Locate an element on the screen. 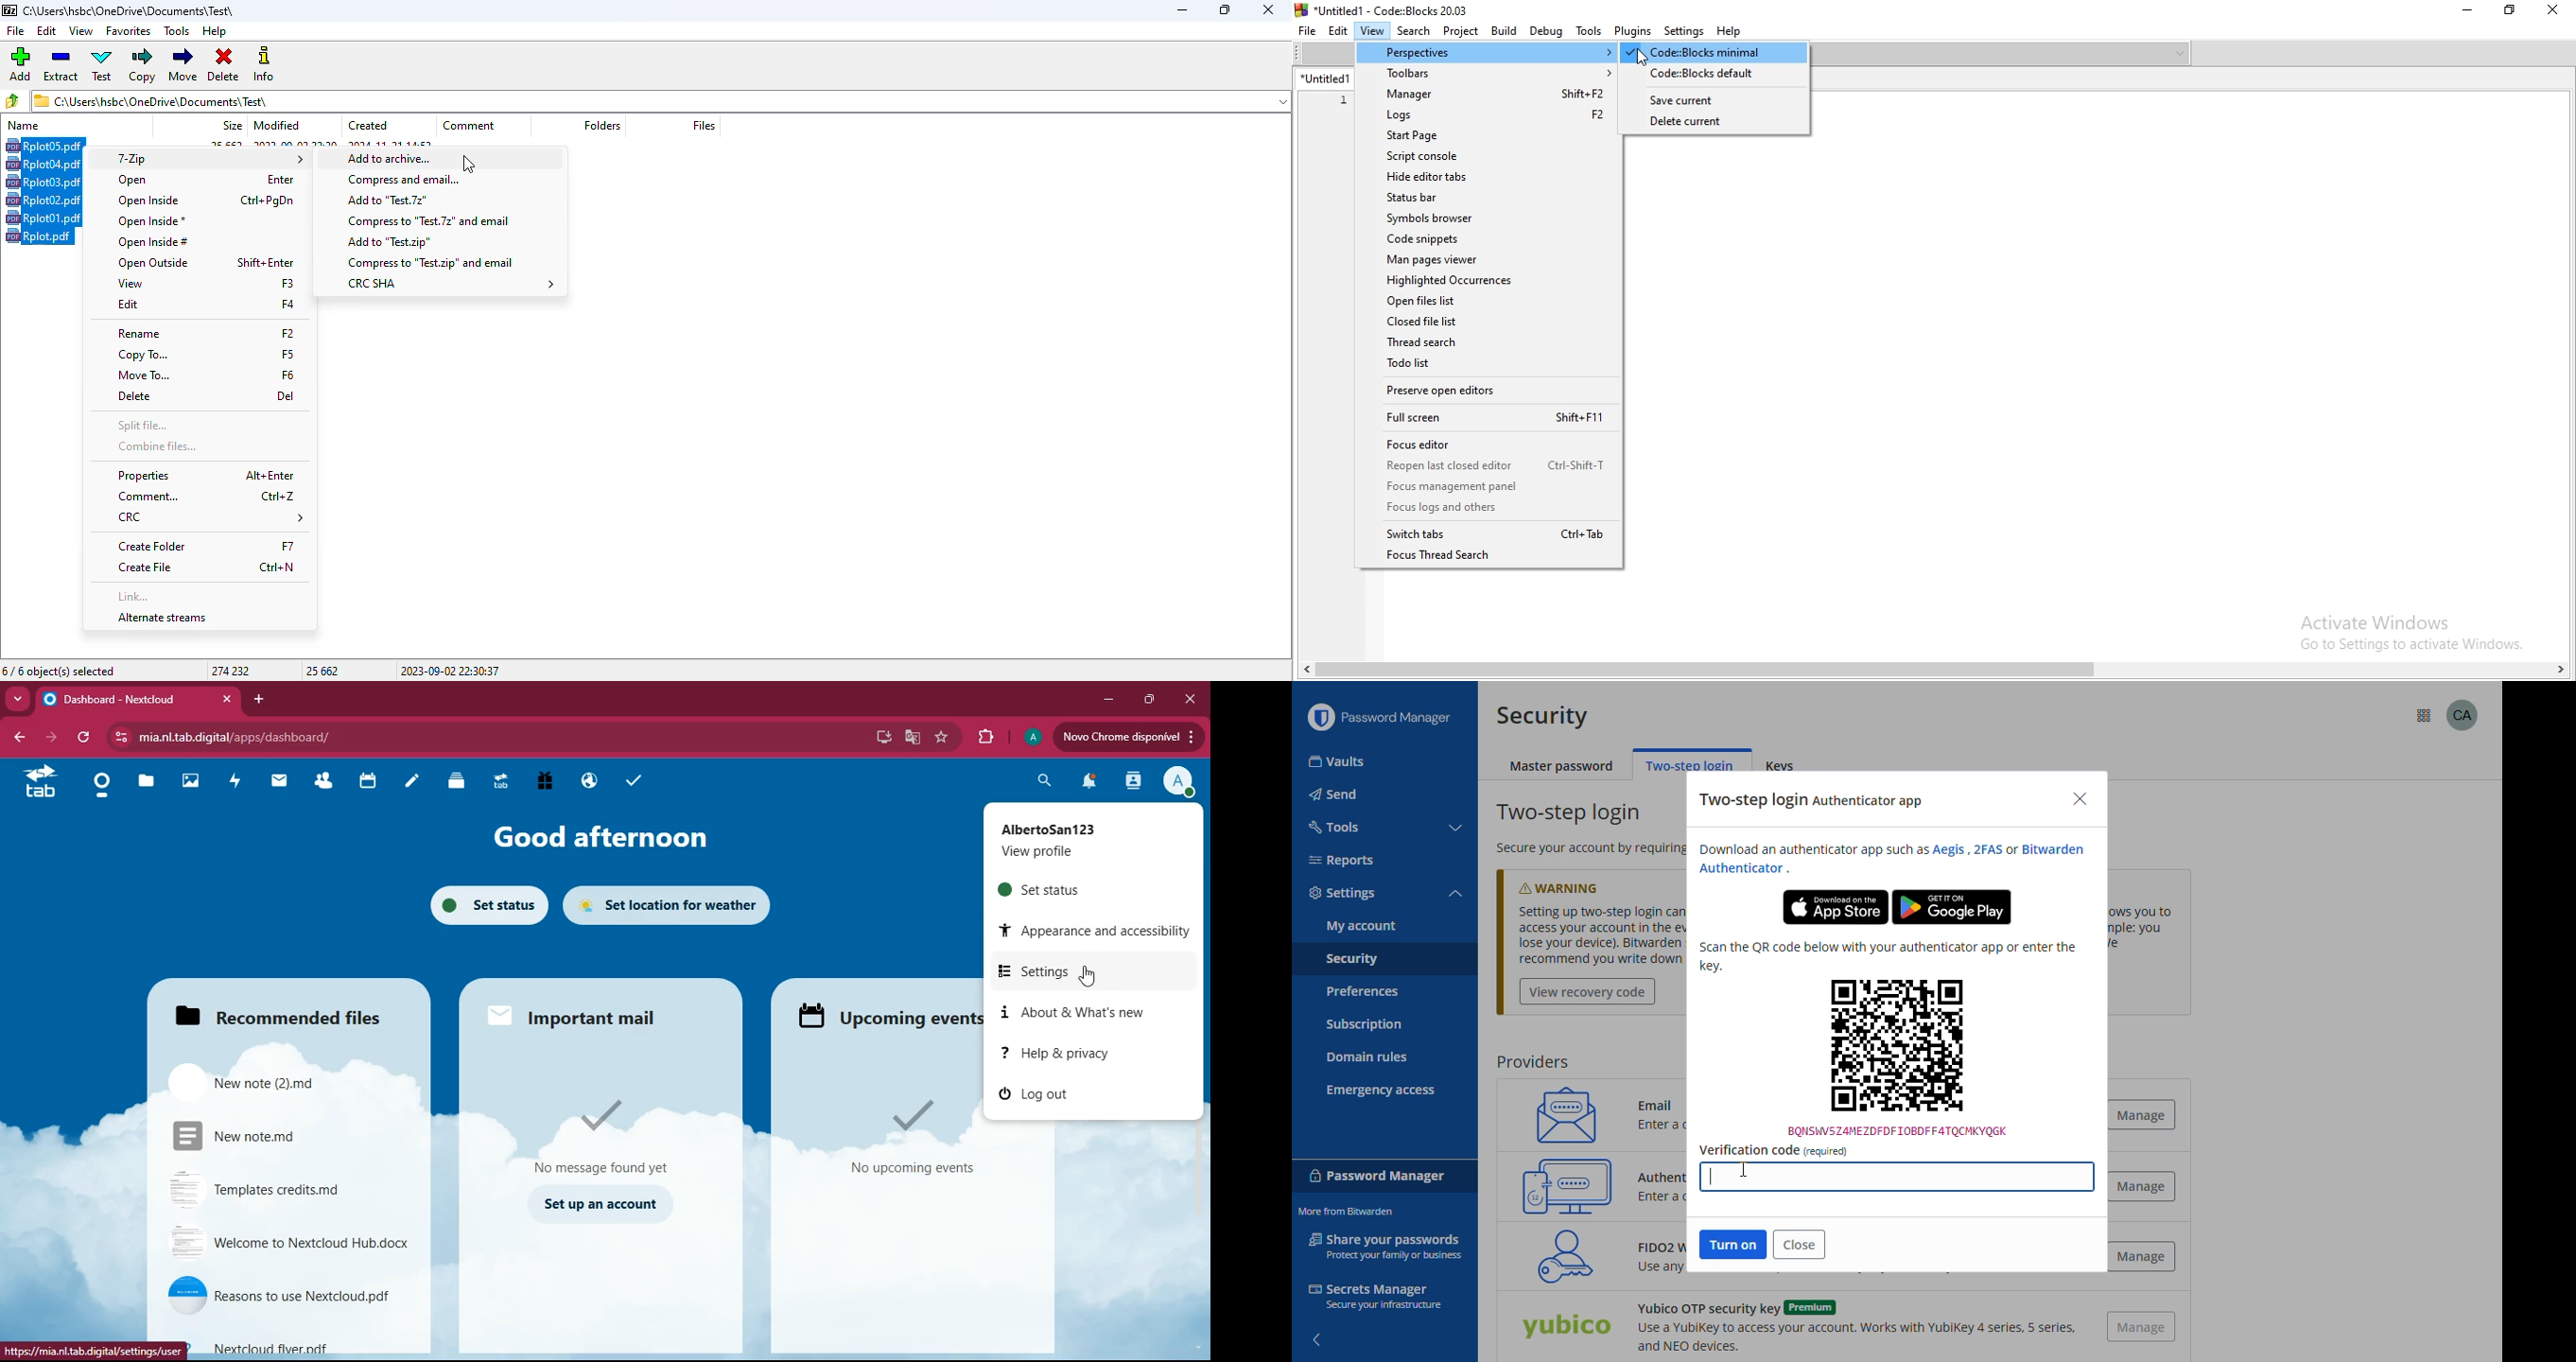  info is located at coordinates (266, 64).